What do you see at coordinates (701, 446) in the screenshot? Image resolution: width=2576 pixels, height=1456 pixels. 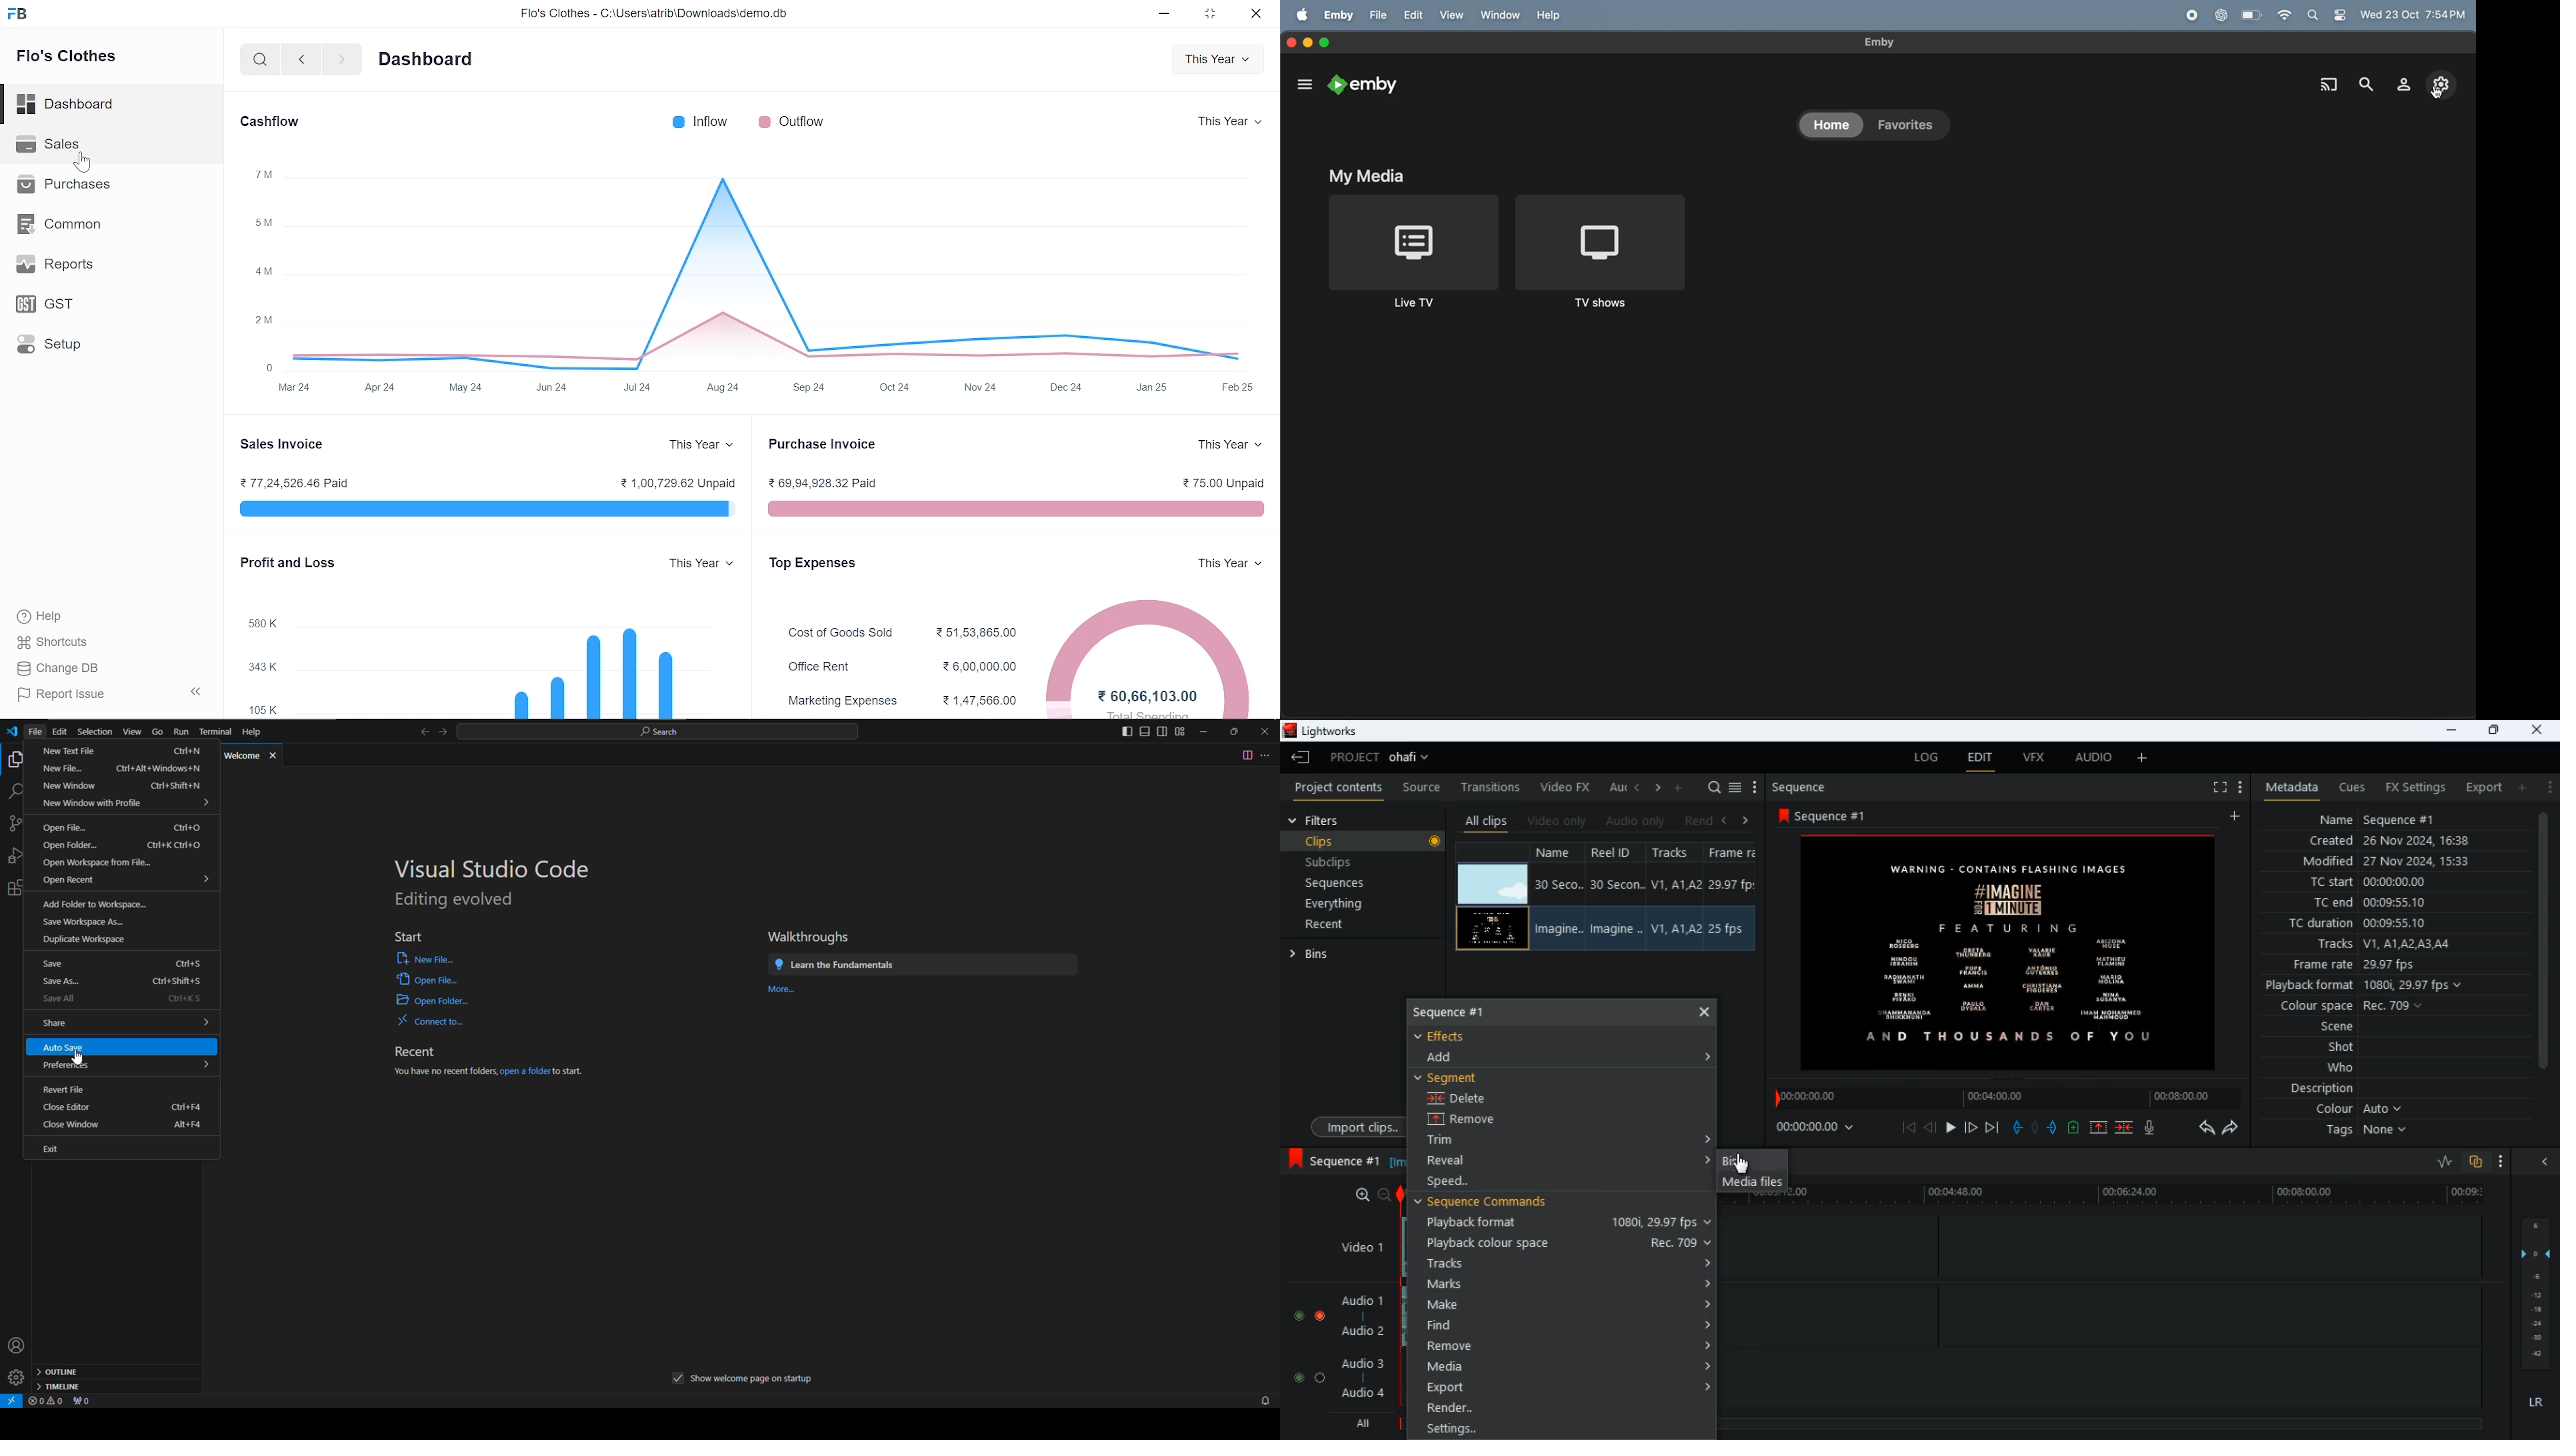 I see `This Year` at bounding box center [701, 446].